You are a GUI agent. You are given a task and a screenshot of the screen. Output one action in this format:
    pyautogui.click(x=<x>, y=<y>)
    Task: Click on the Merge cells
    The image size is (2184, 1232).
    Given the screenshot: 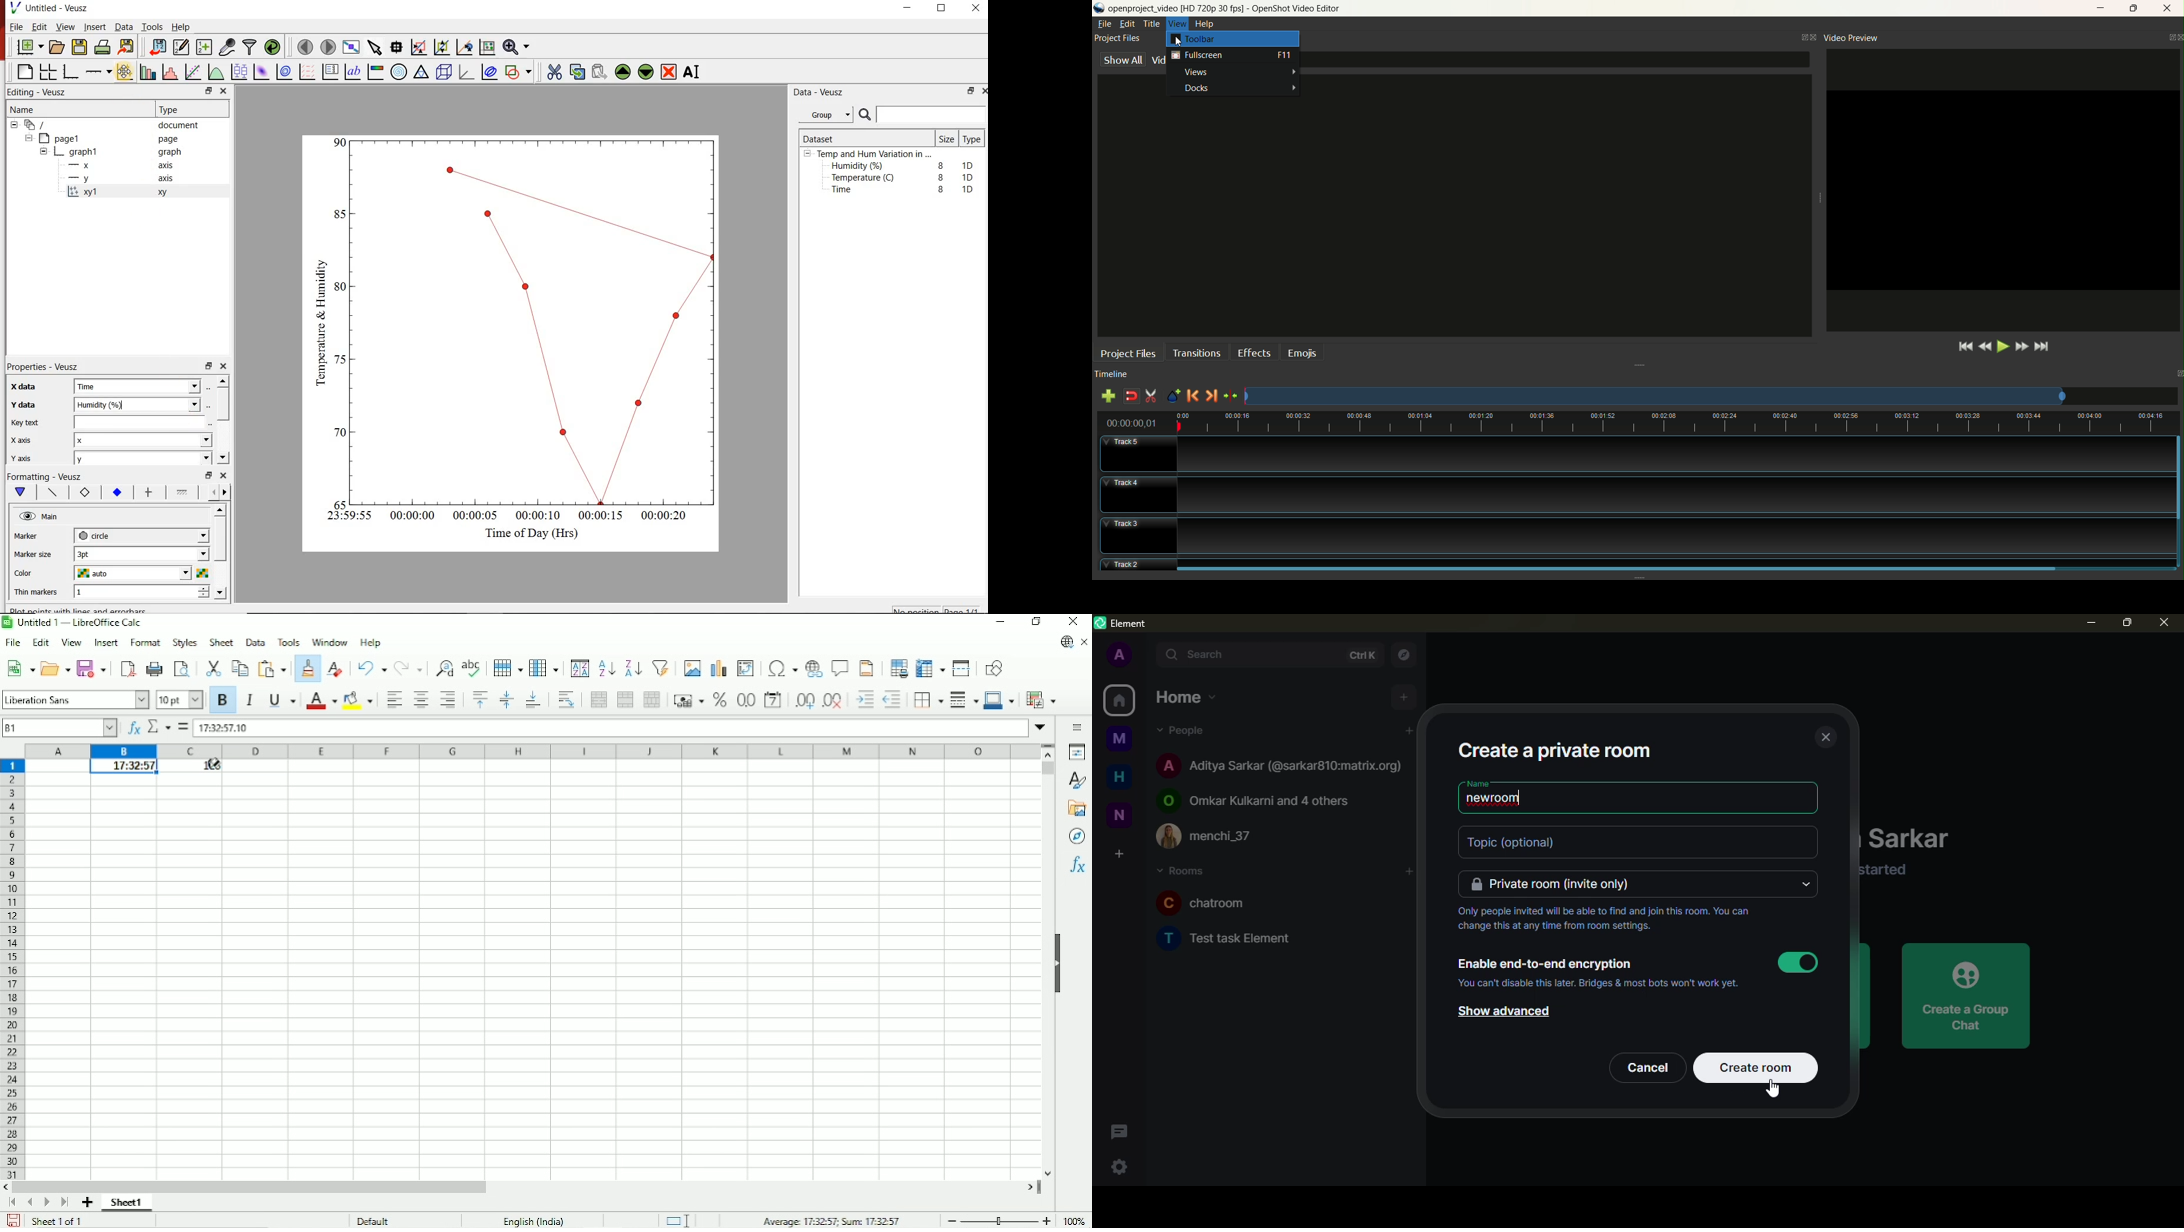 What is the action you would take?
    pyautogui.click(x=624, y=700)
    